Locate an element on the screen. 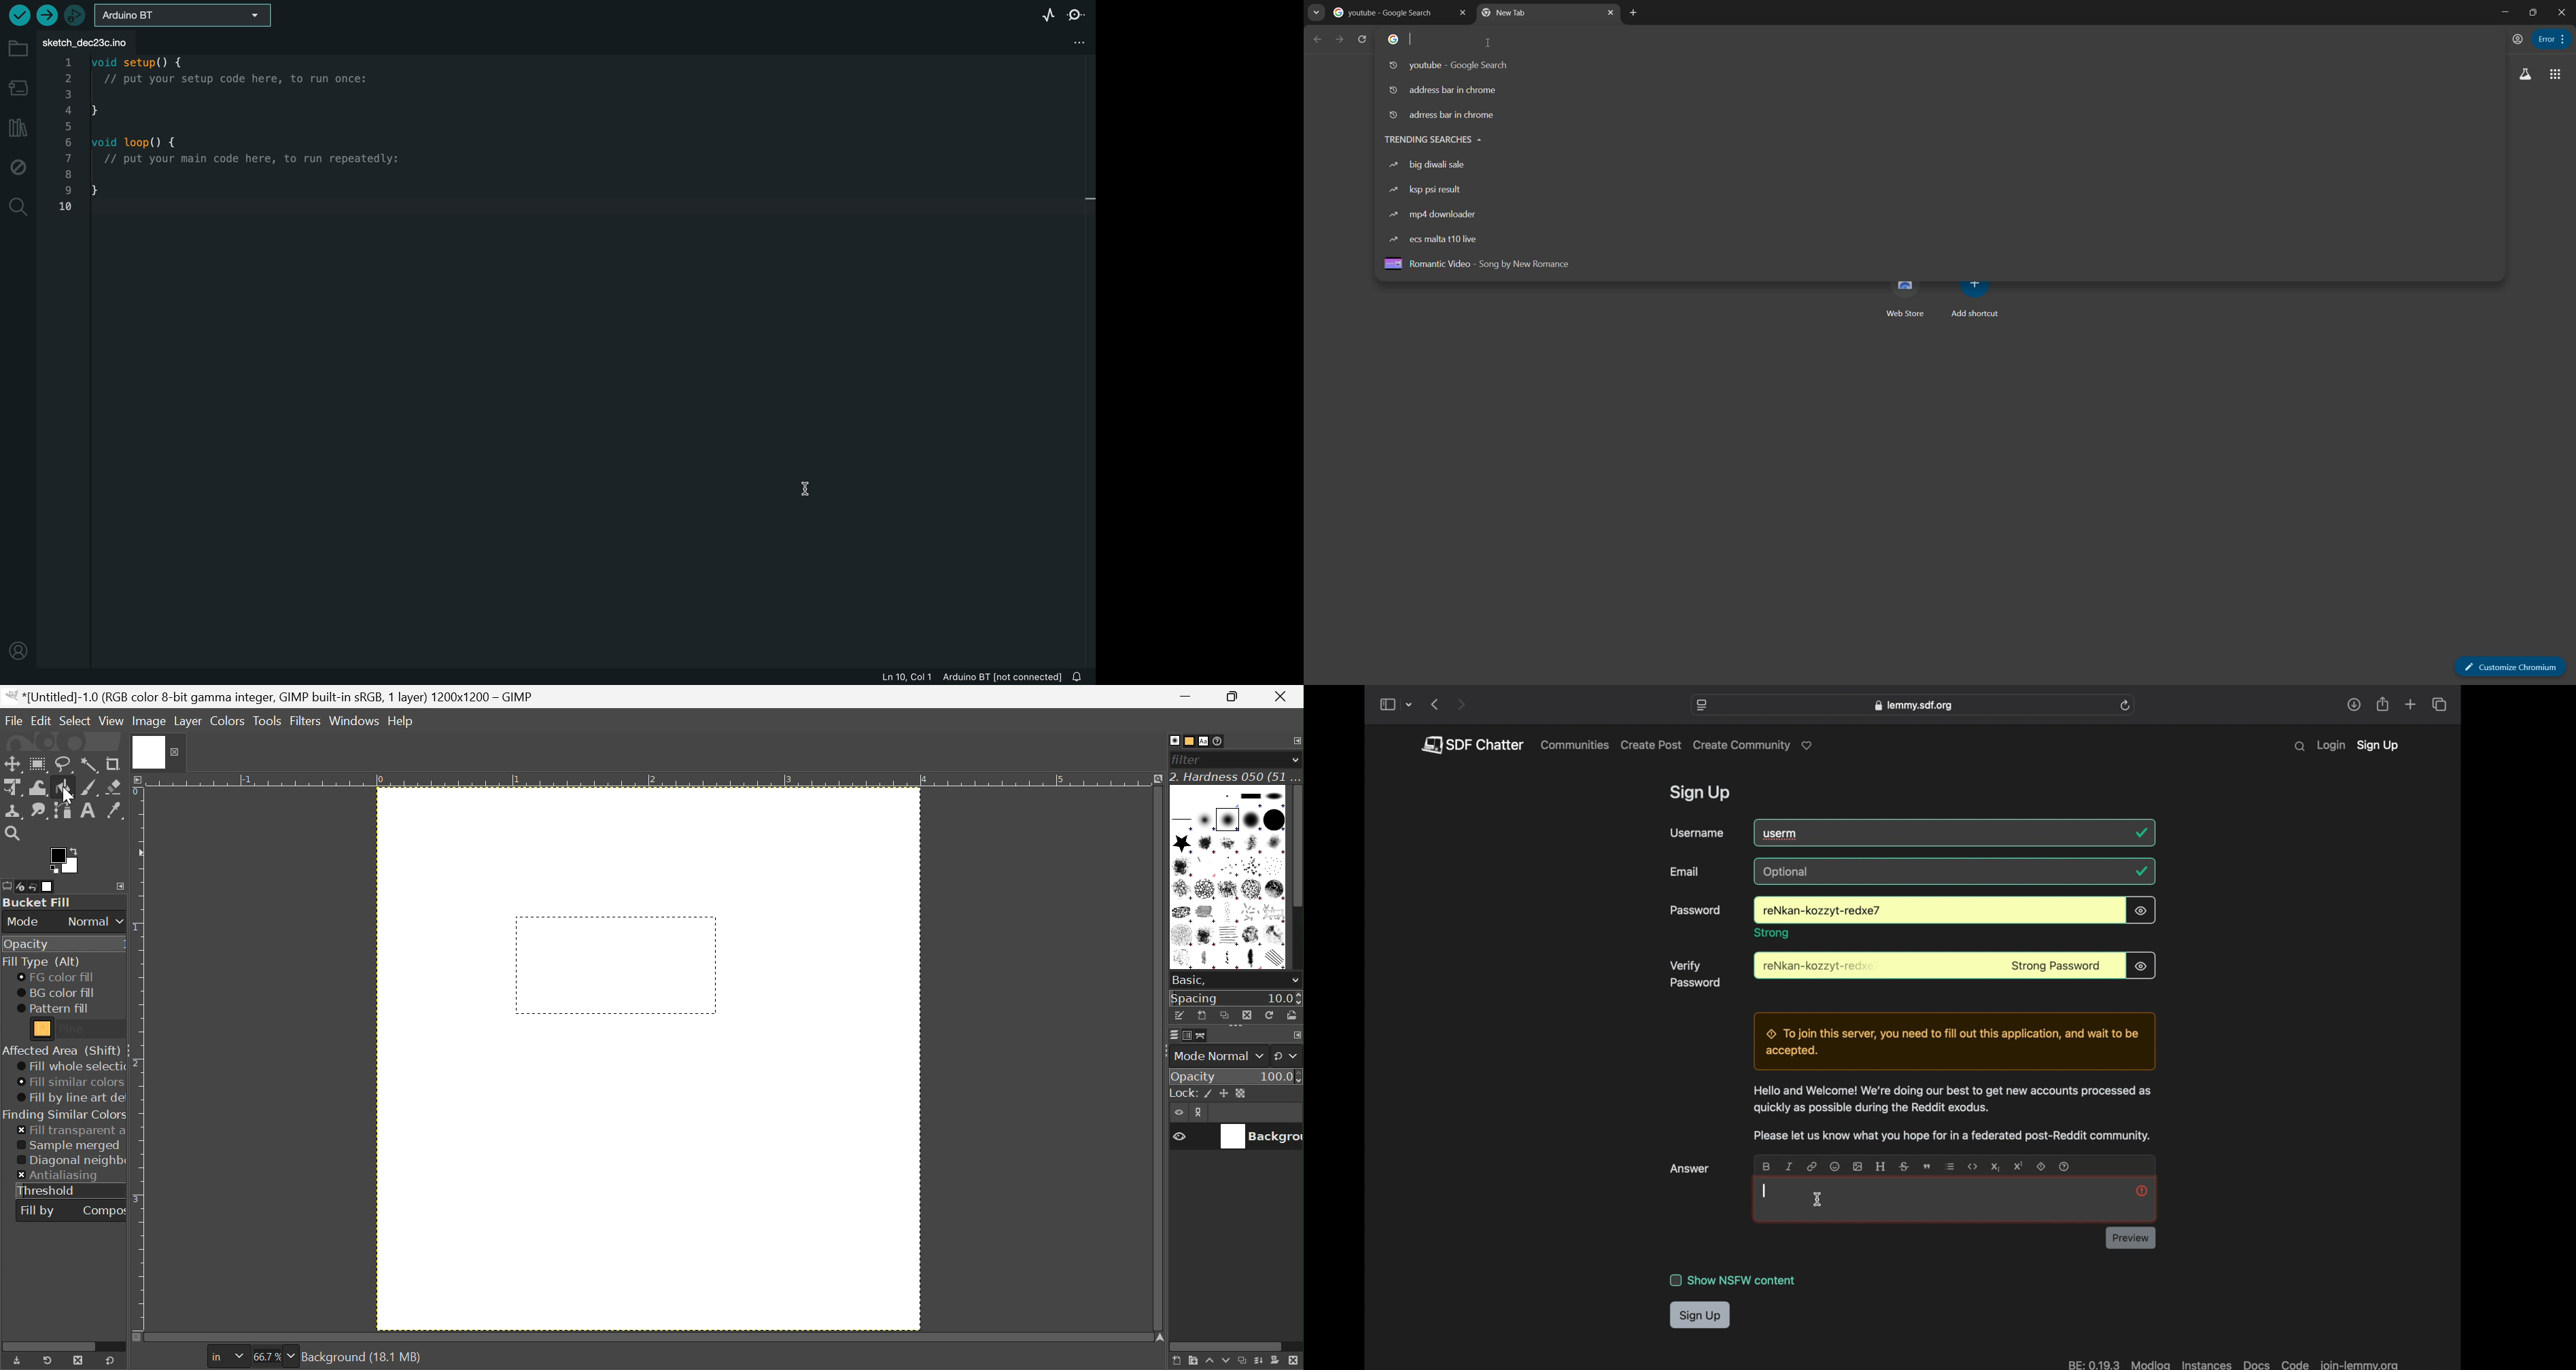  customize chromium is located at coordinates (2560, 38).